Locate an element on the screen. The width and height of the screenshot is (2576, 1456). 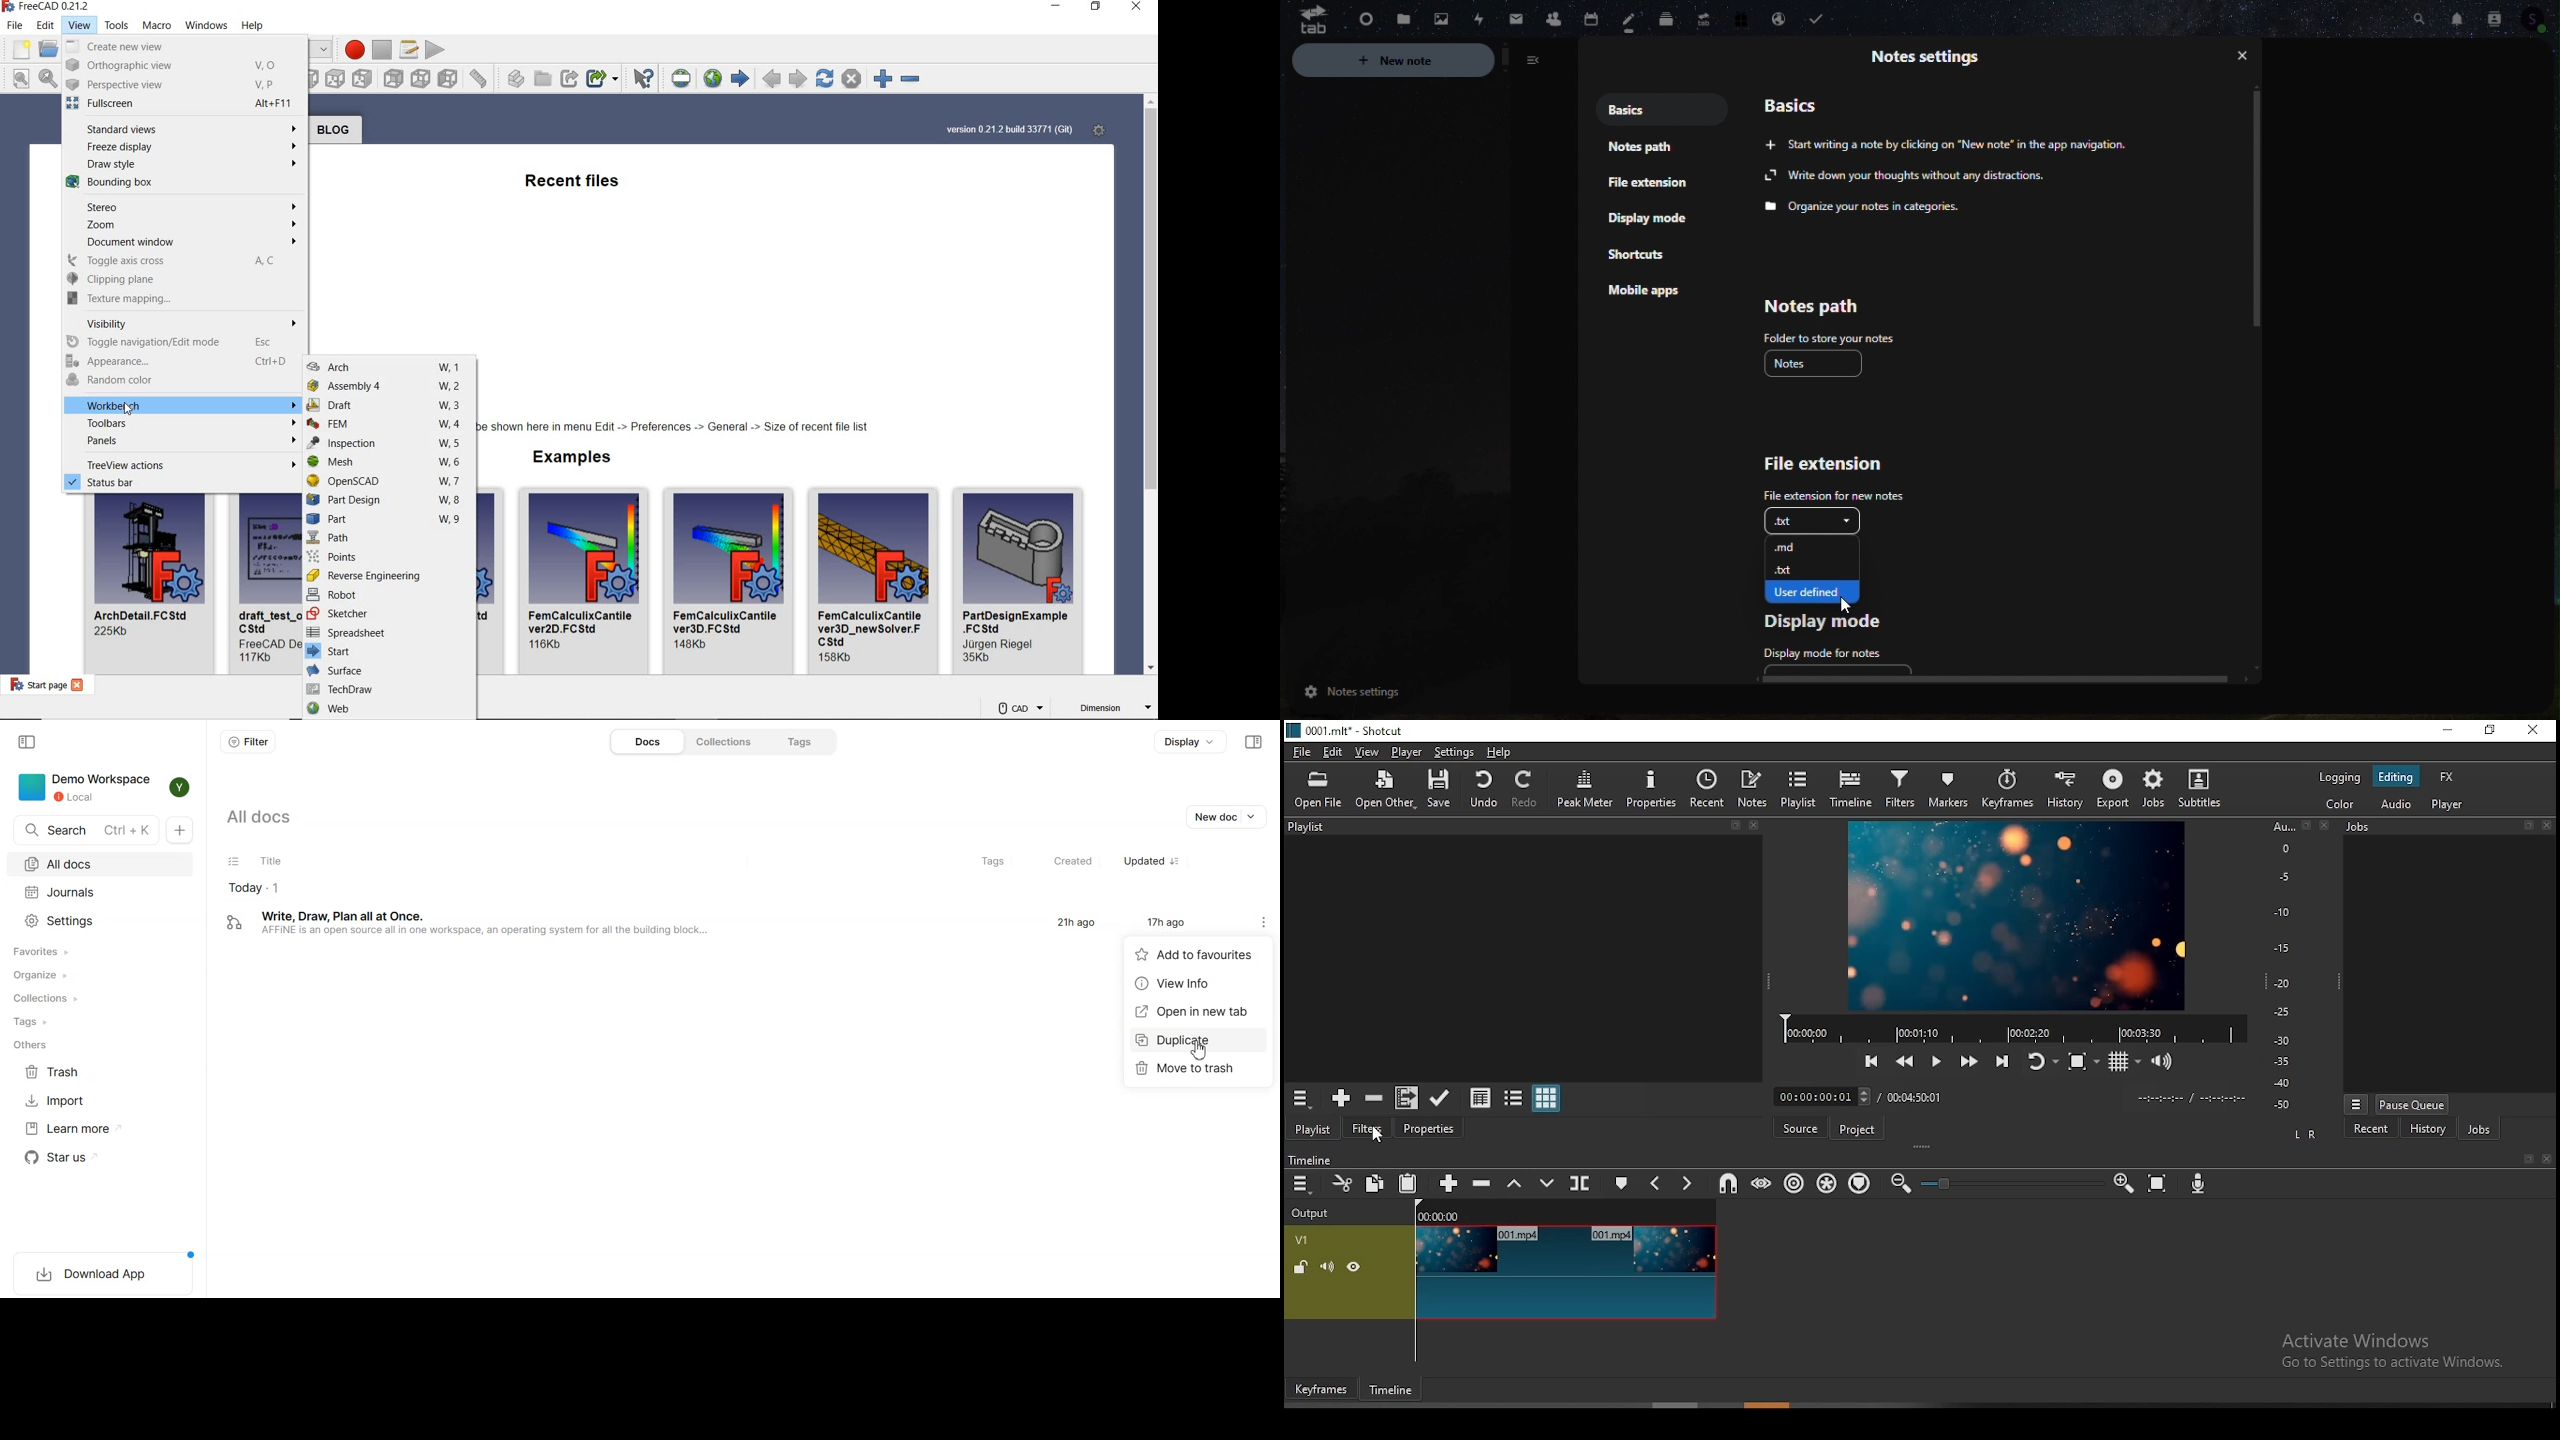
play quickly backward is located at coordinates (1907, 1059).